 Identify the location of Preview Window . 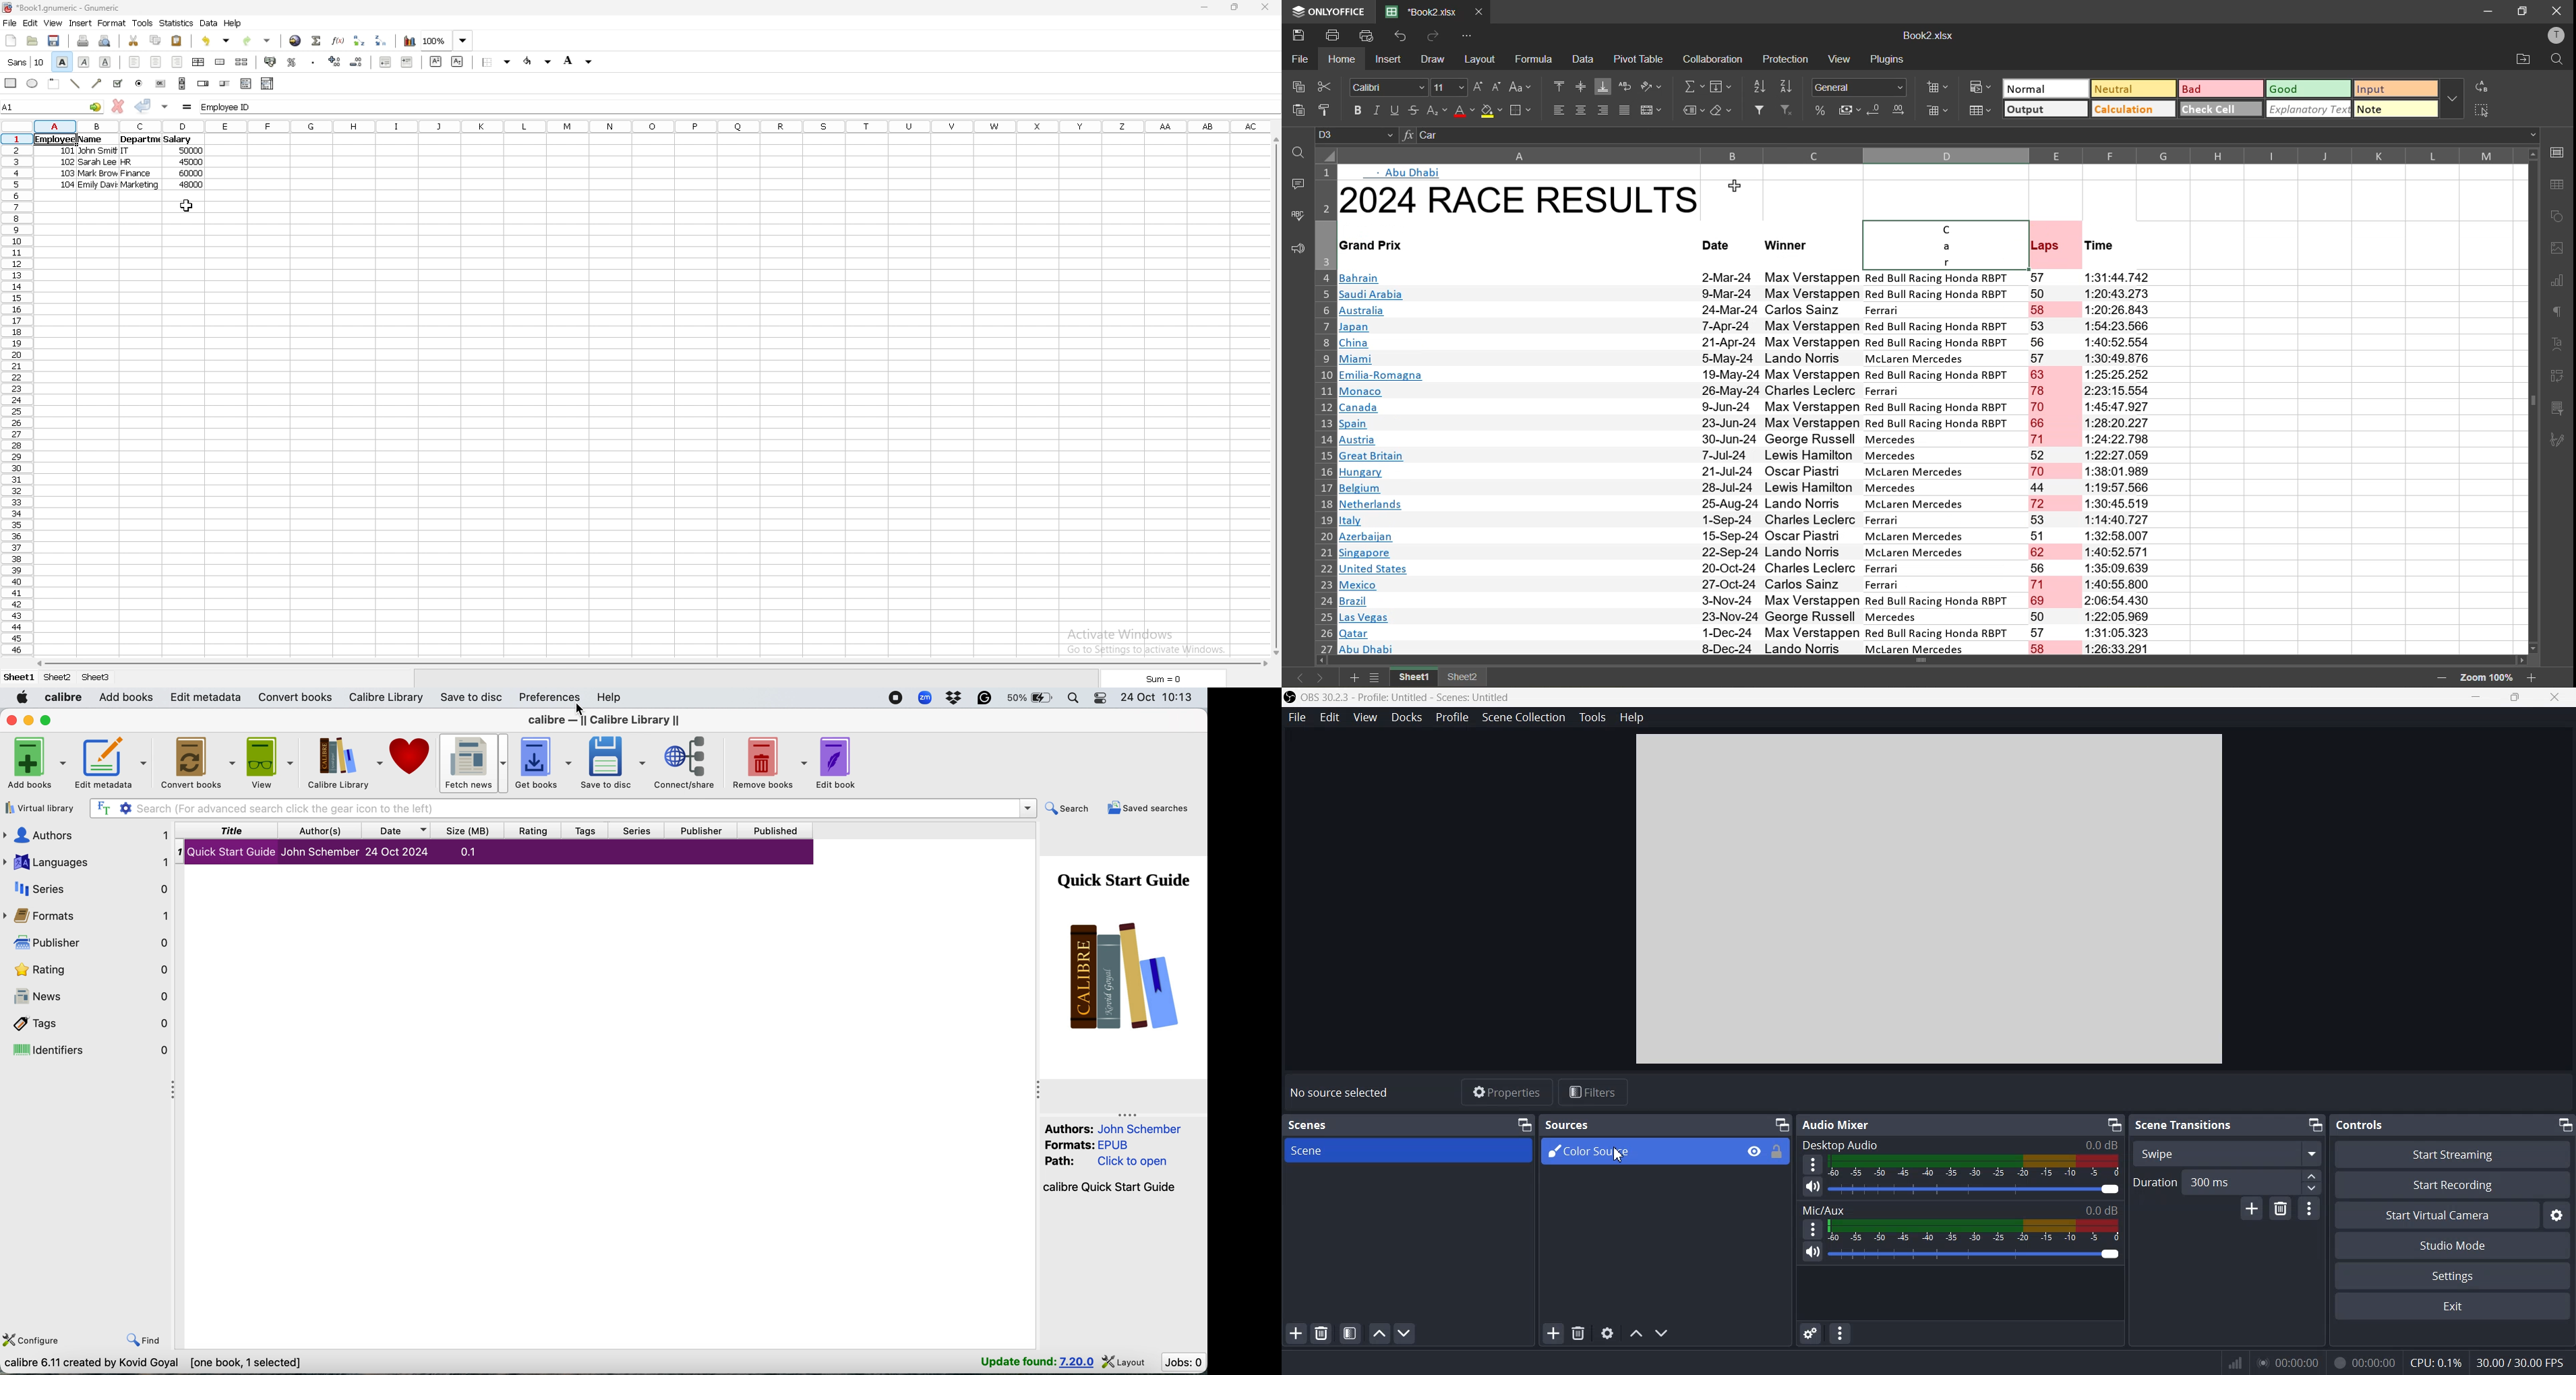
(1931, 900).